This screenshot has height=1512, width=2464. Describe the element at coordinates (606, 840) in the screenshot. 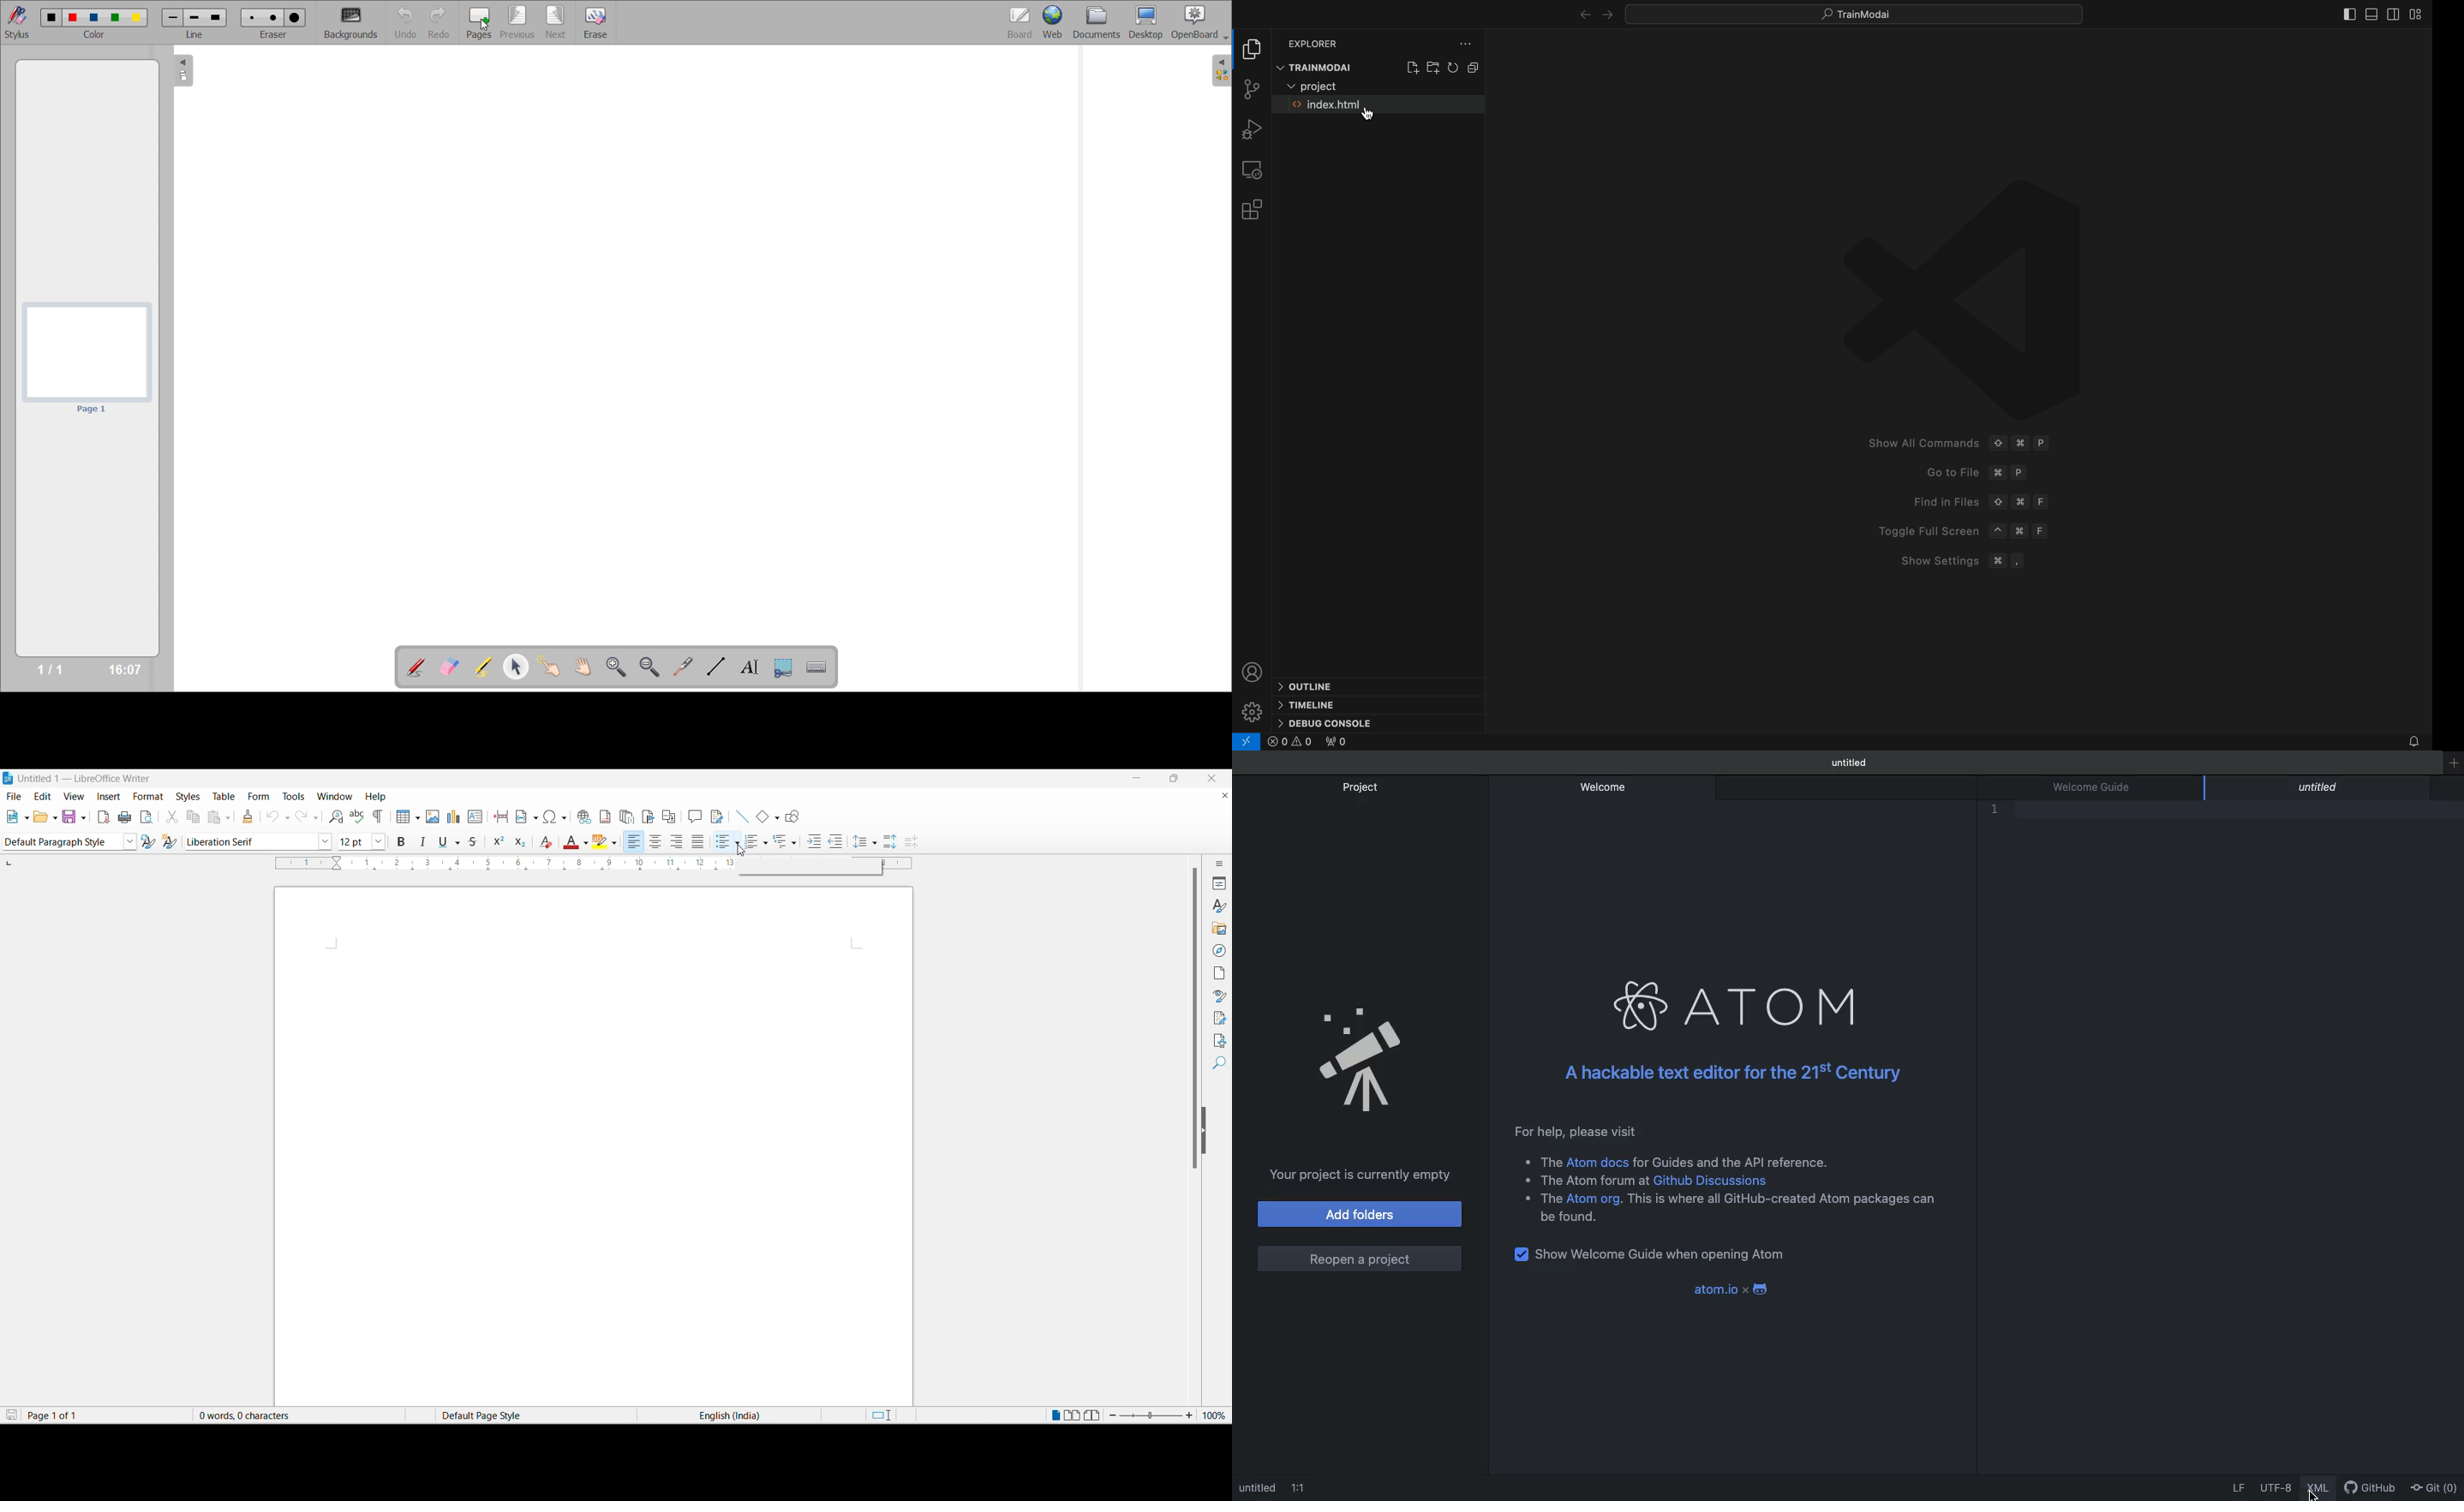

I see `hightlight color` at that location.